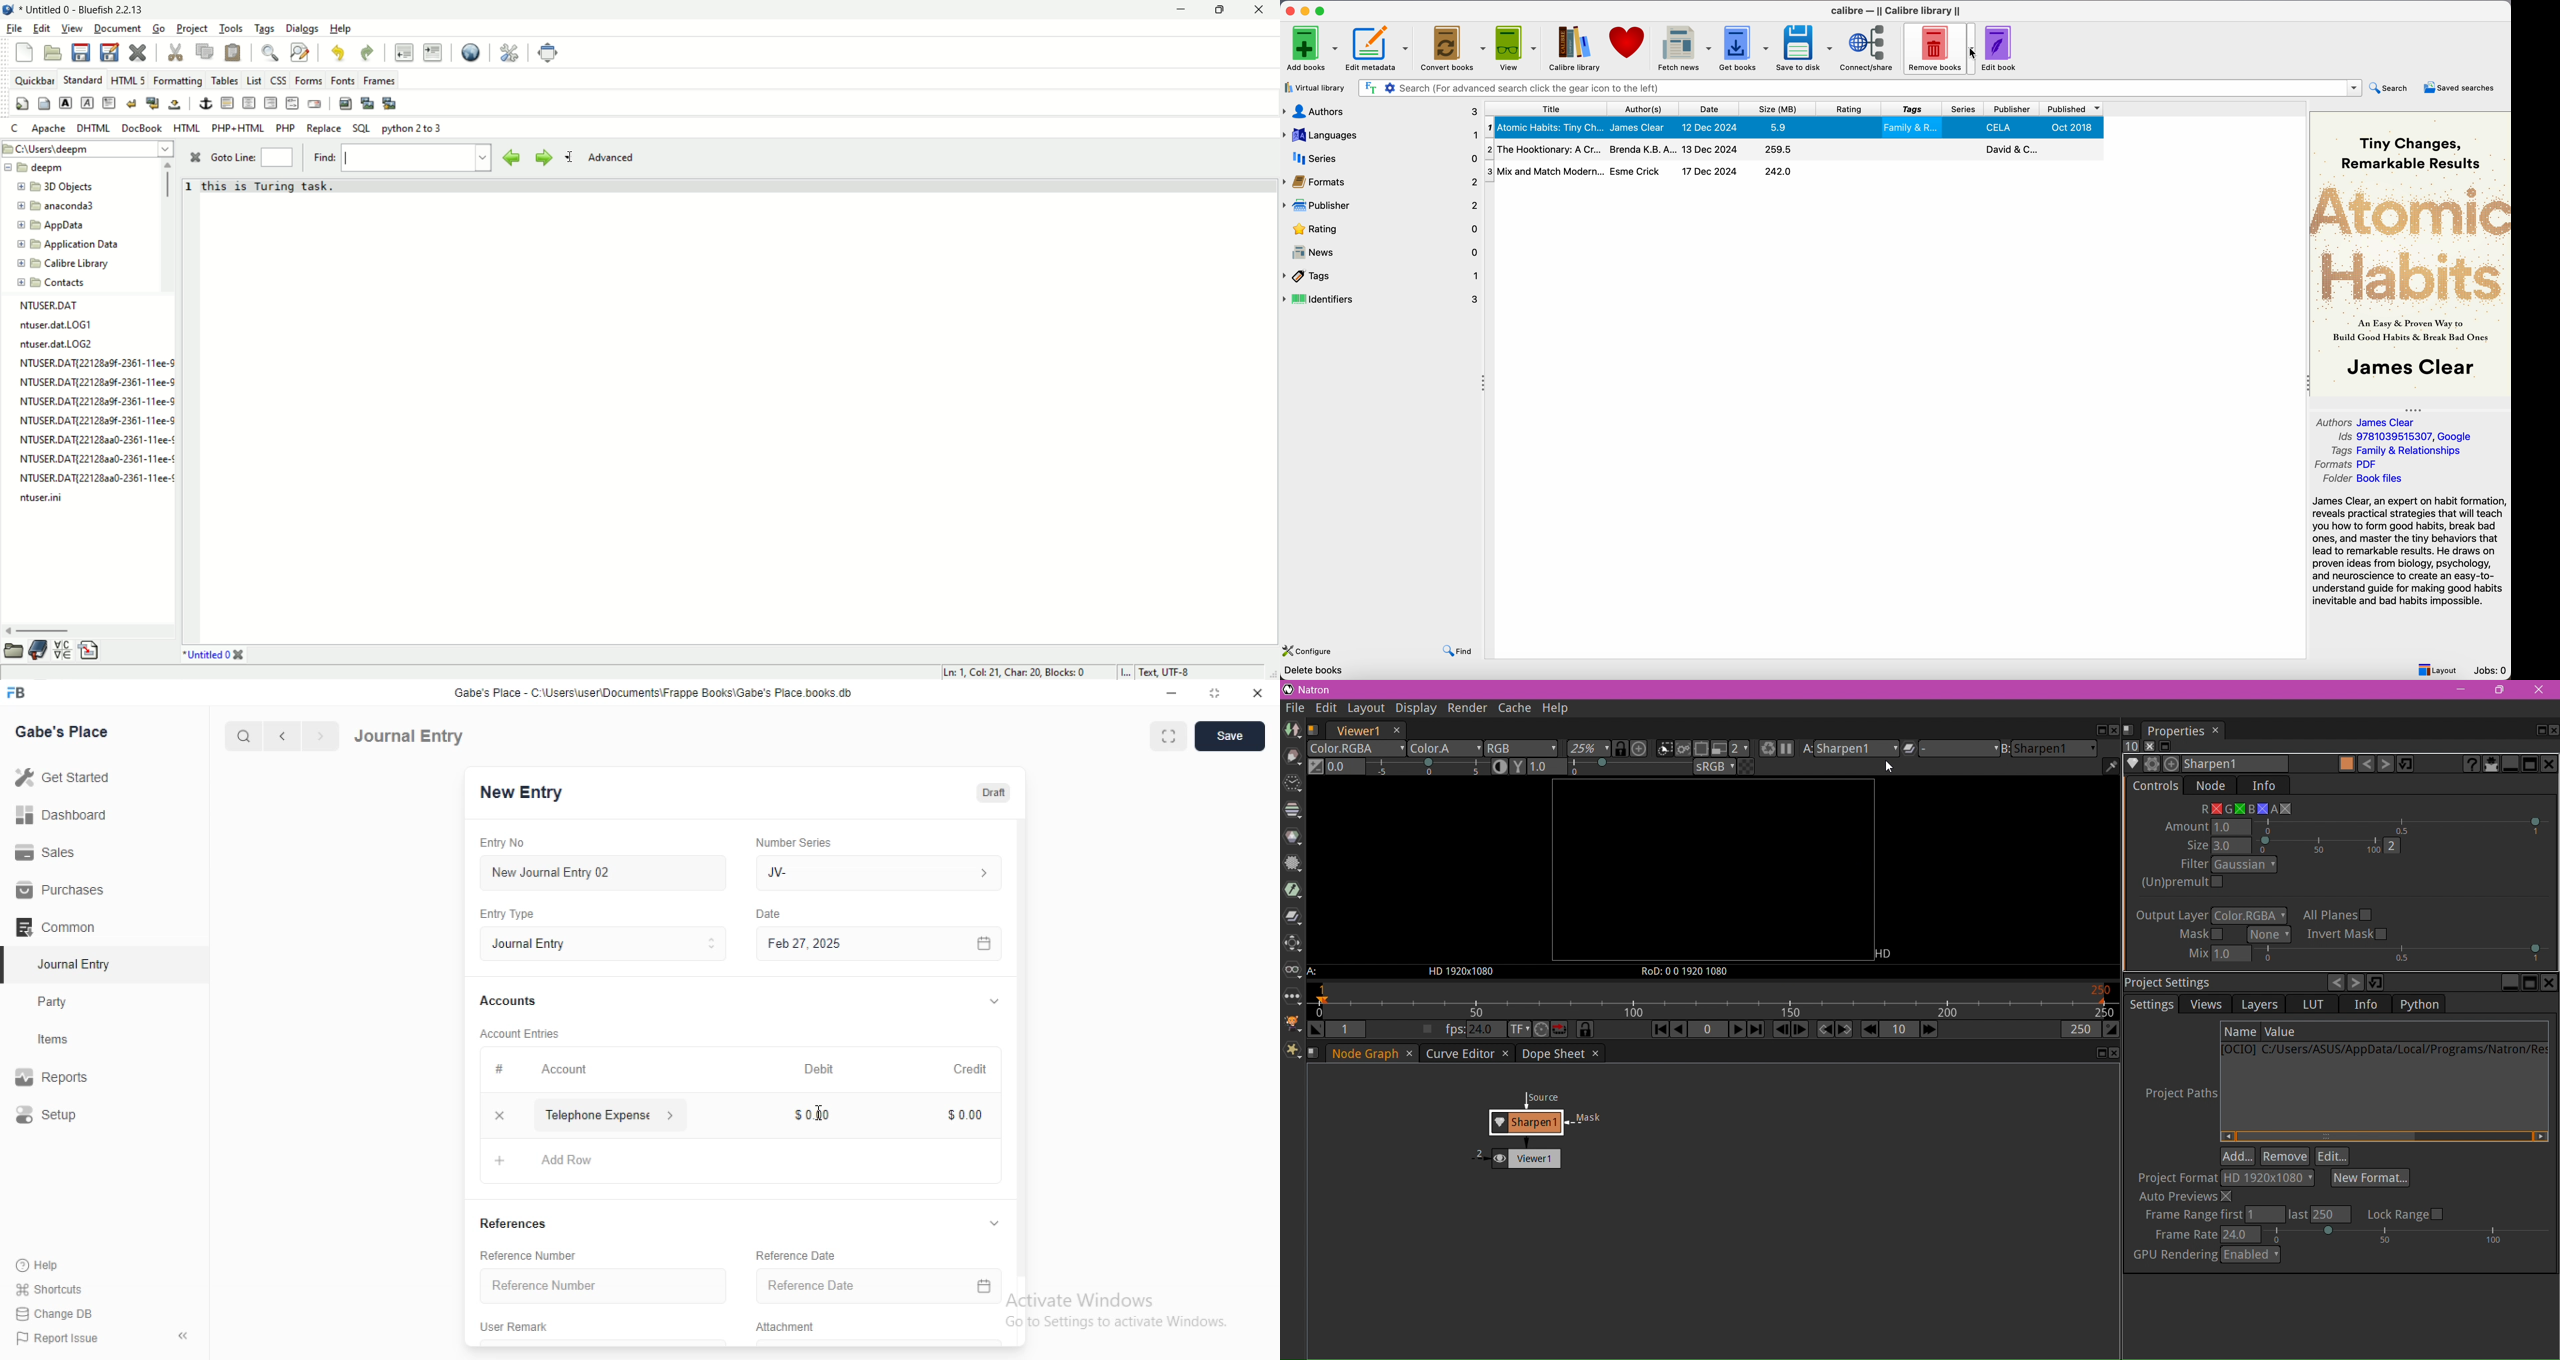  Describe the element at coordinates (55, 1040) in the screenshot. I see `Items` at that location.